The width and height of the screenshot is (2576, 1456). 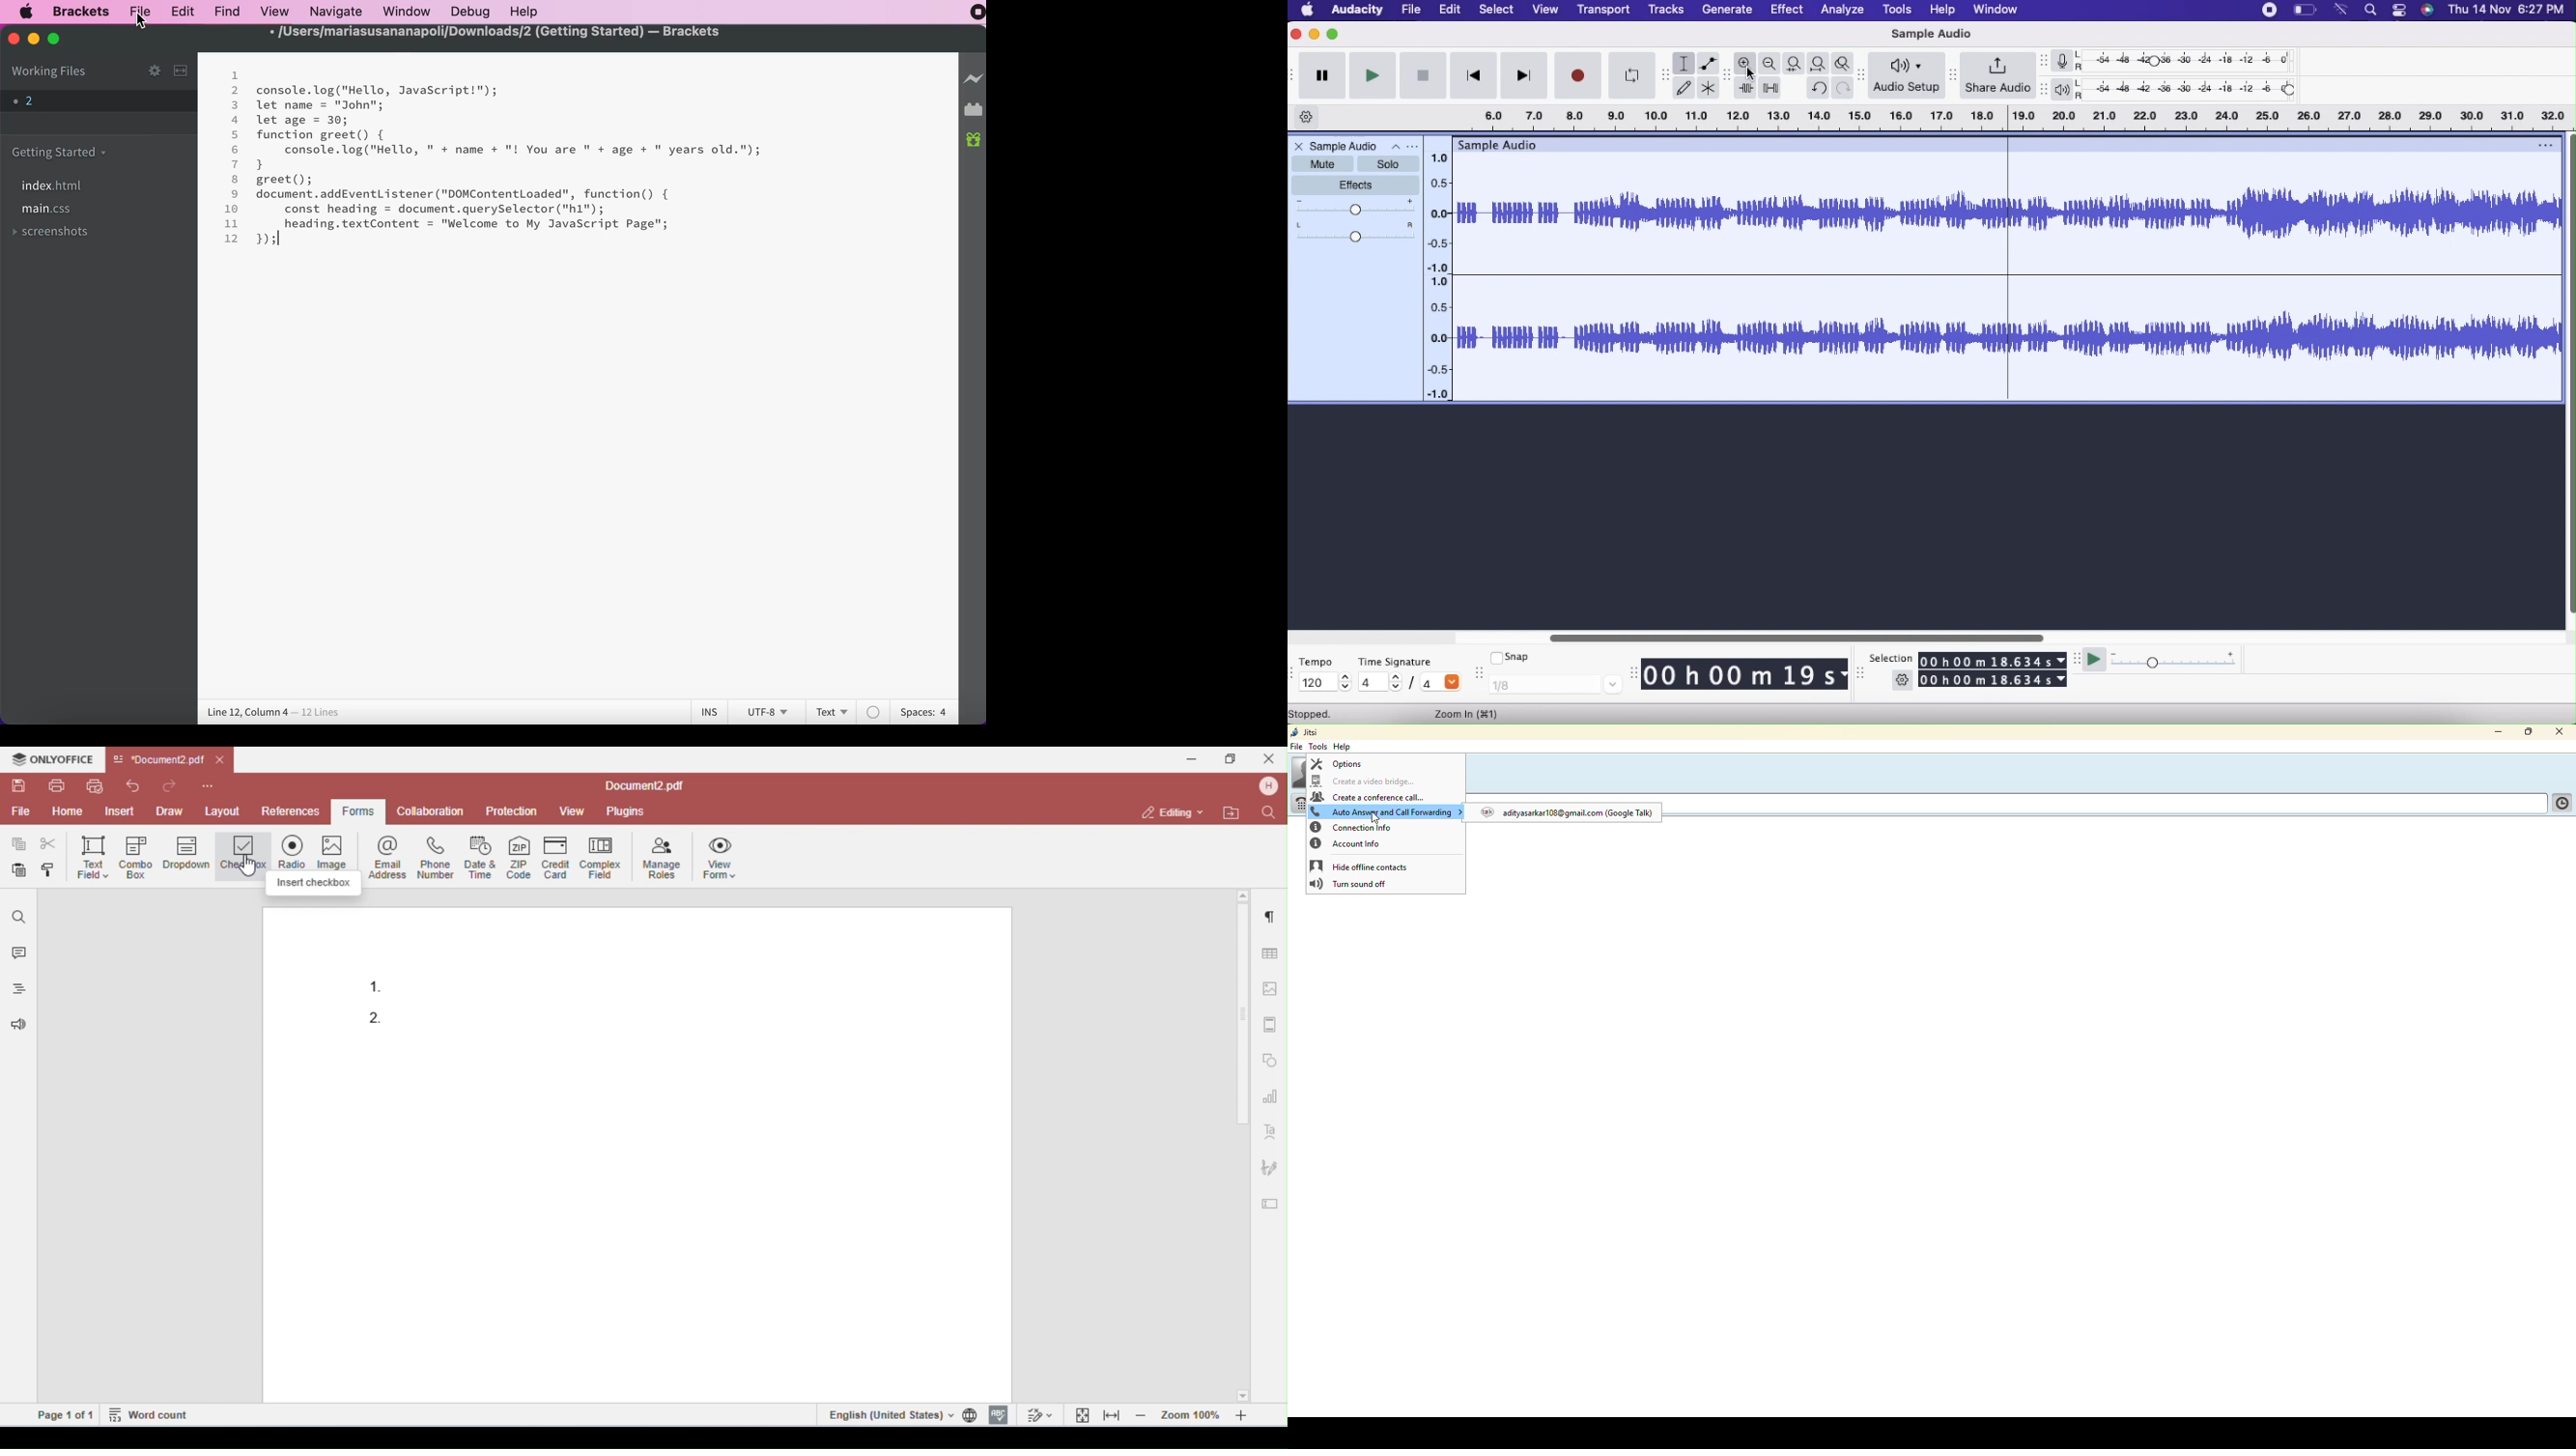 I want to click on Settings, so click(x=1903, y=680).